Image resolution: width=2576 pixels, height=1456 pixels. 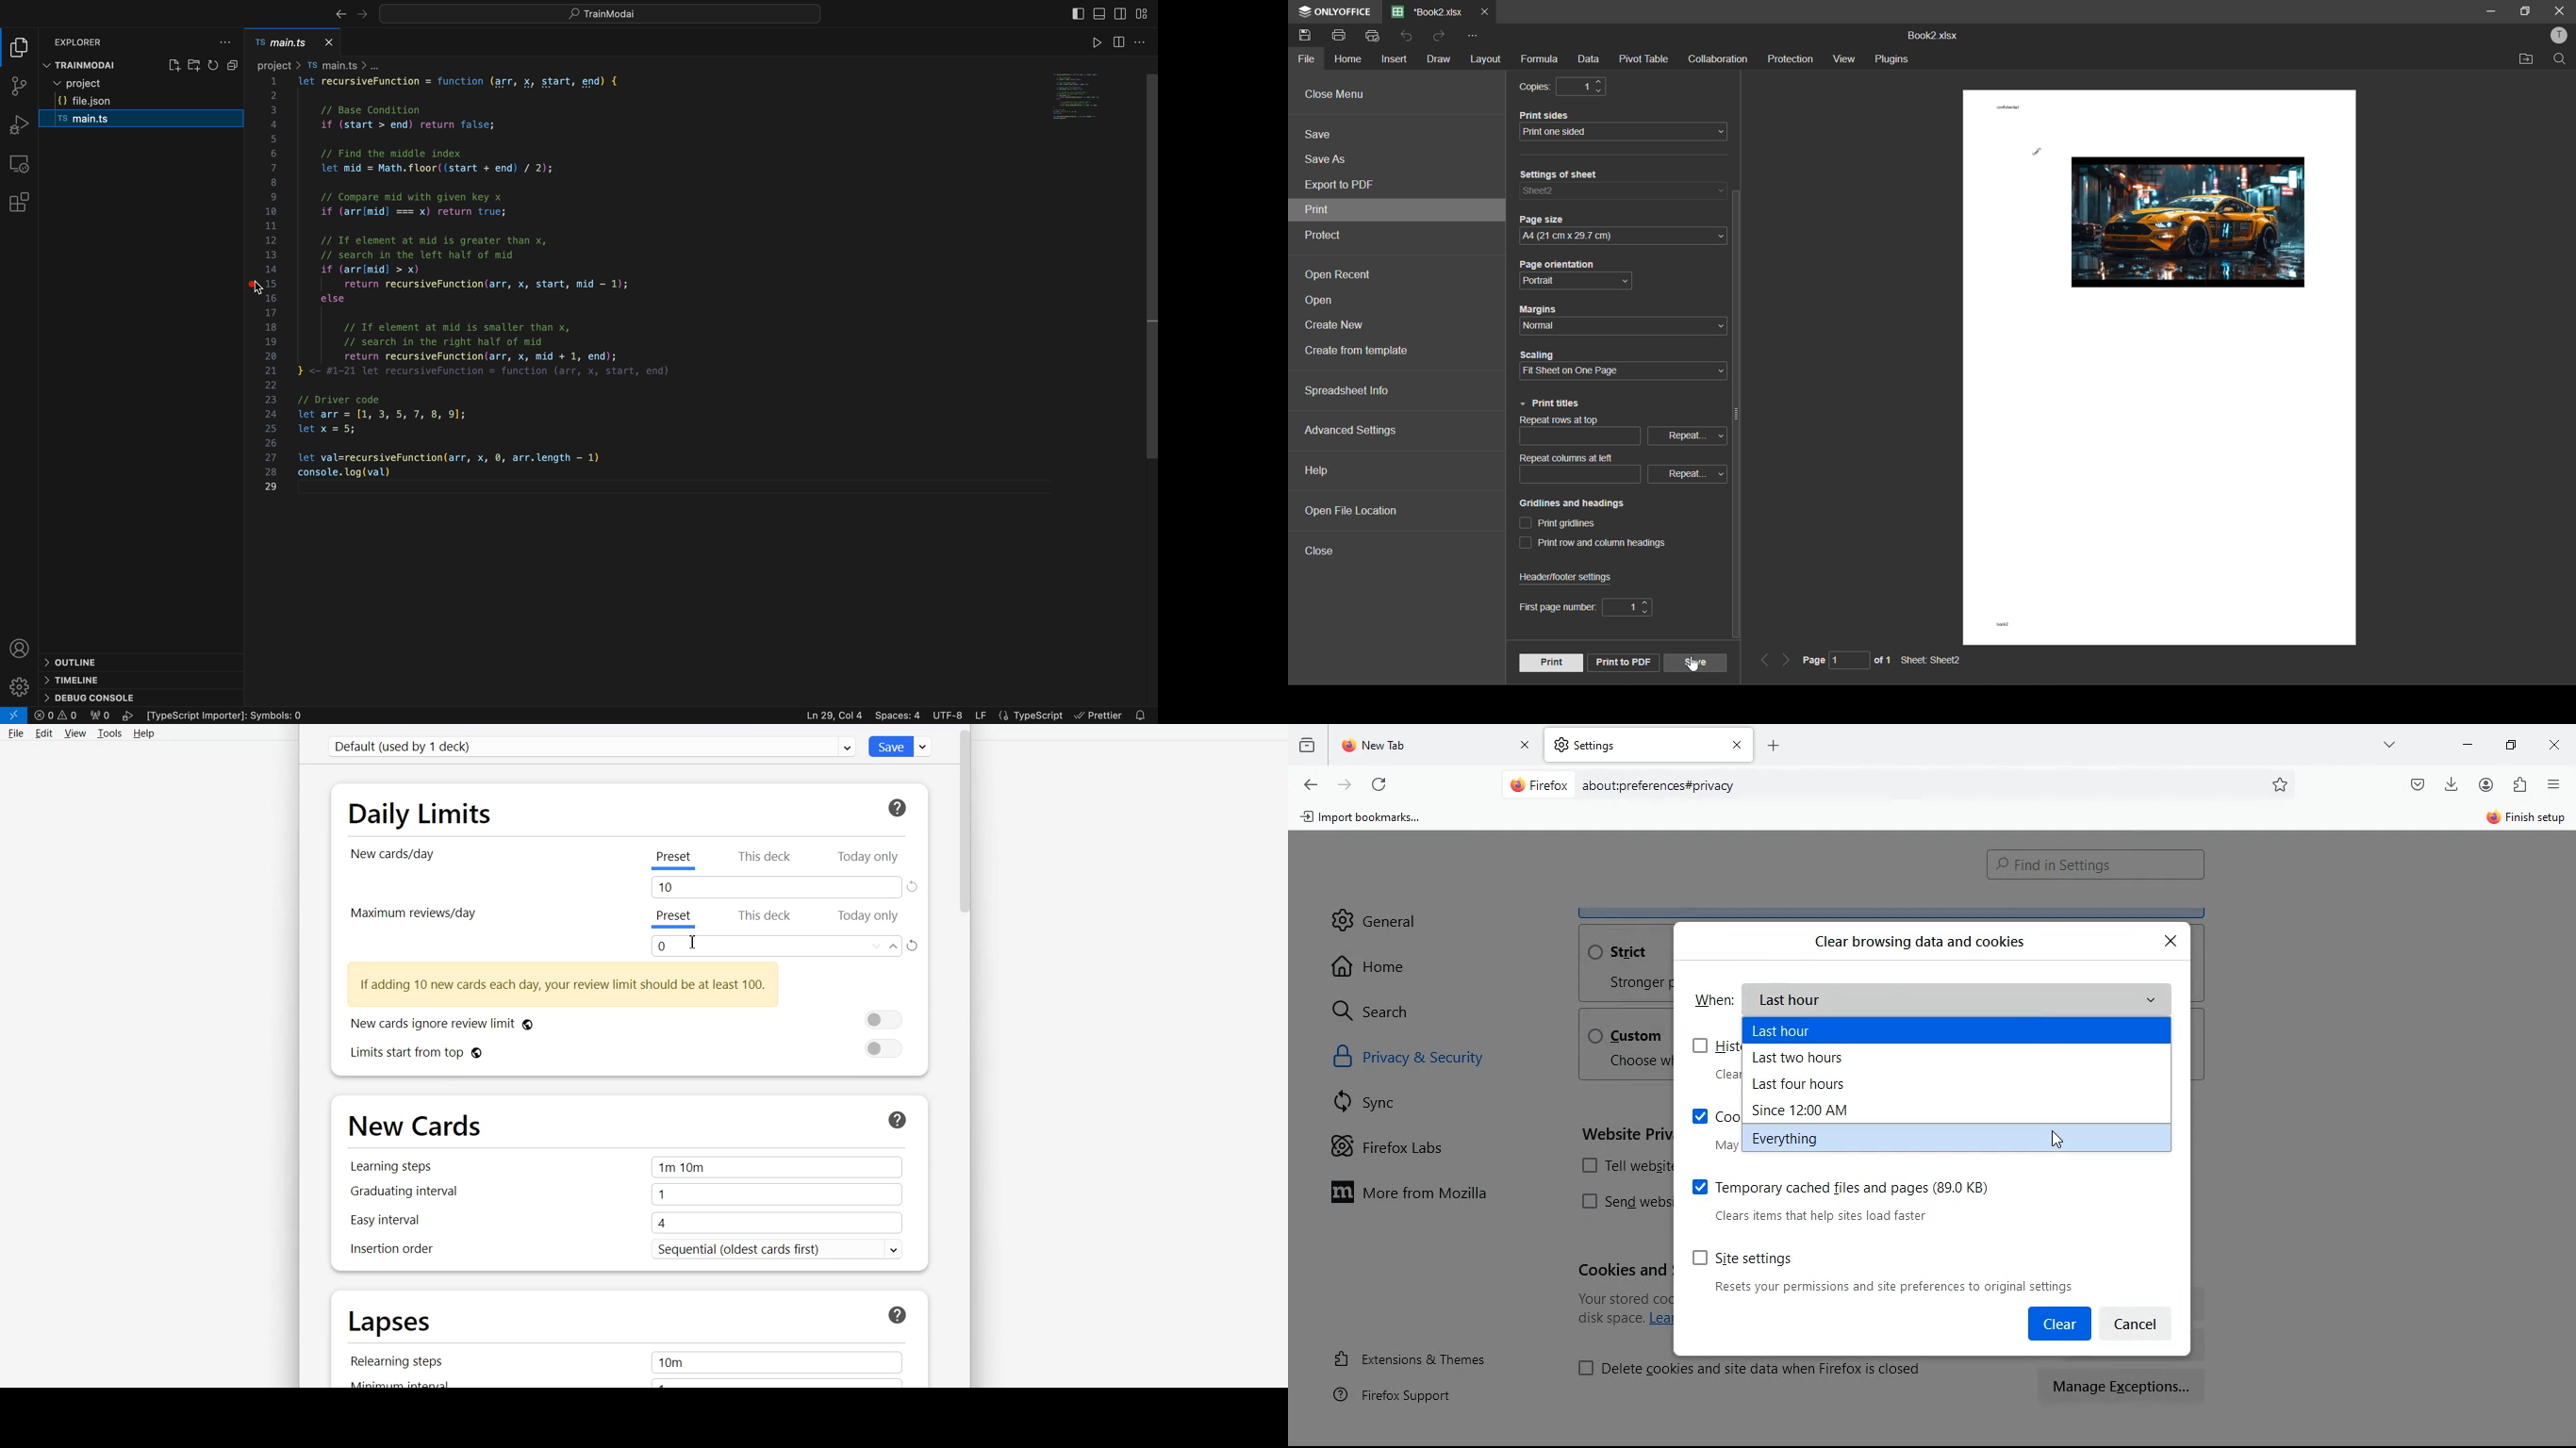 I want to click on margins, so click(x=1619, y=327).